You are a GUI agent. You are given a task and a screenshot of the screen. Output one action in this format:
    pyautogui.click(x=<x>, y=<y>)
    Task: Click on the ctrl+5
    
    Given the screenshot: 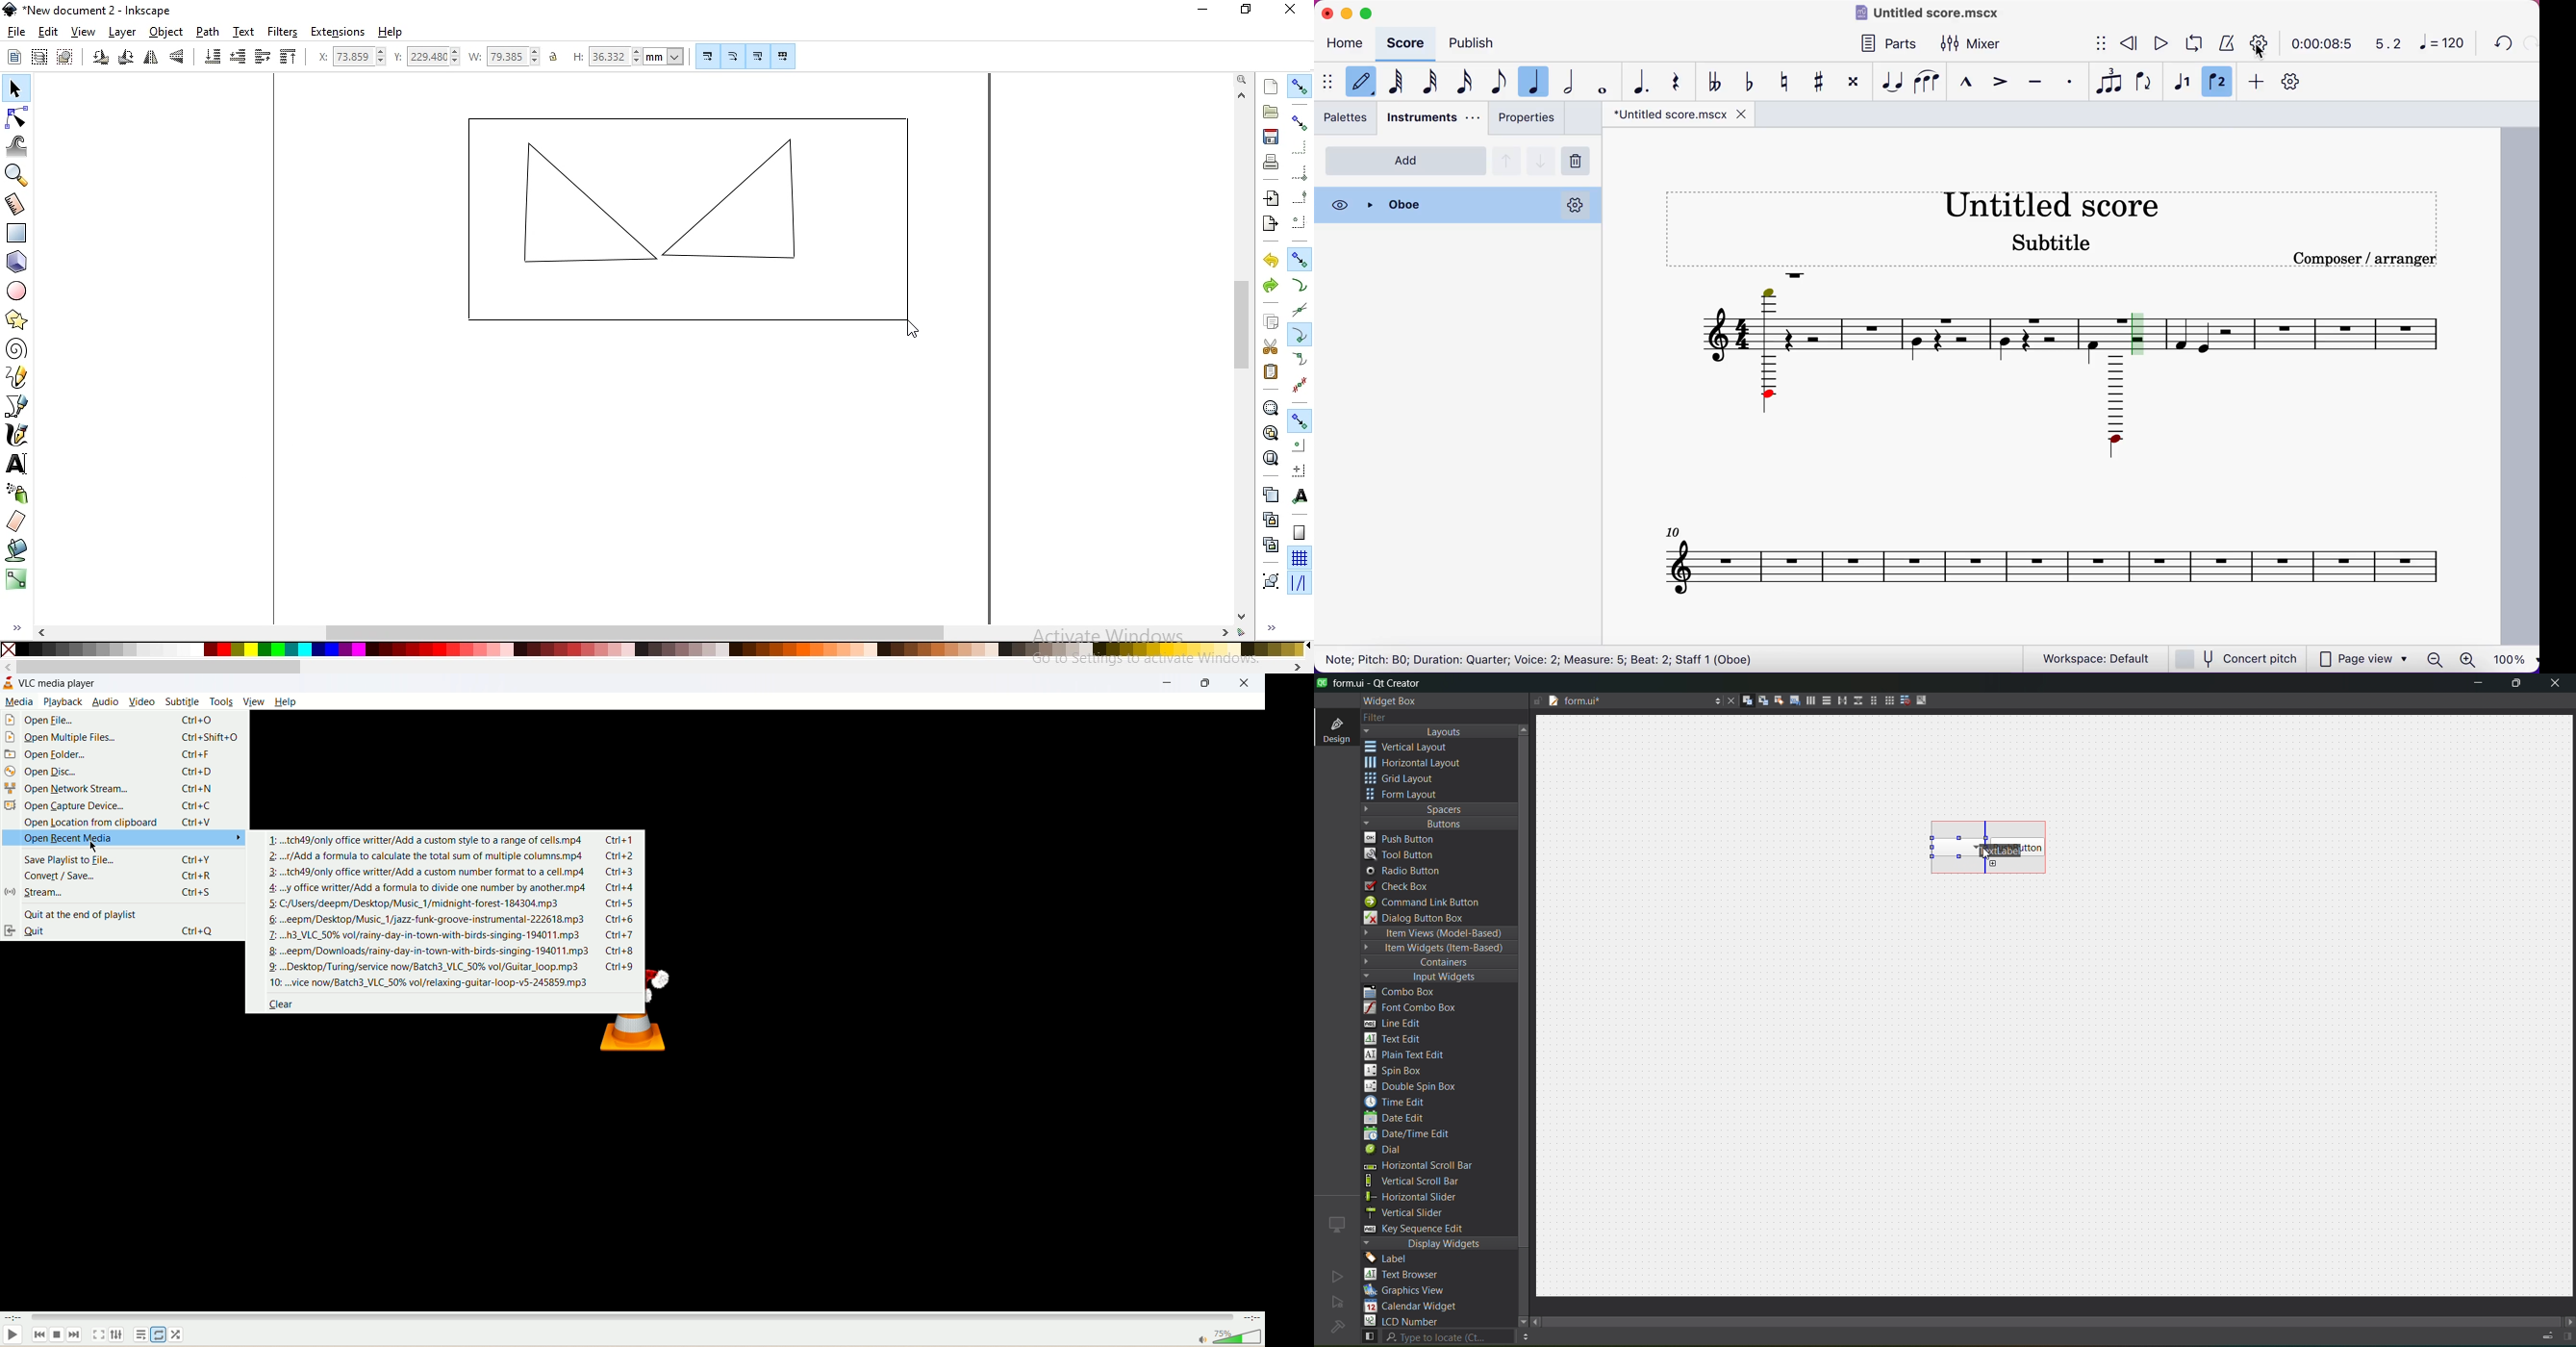 What is the action you would take?
    pyautogui.click(x=623, y=903)
    